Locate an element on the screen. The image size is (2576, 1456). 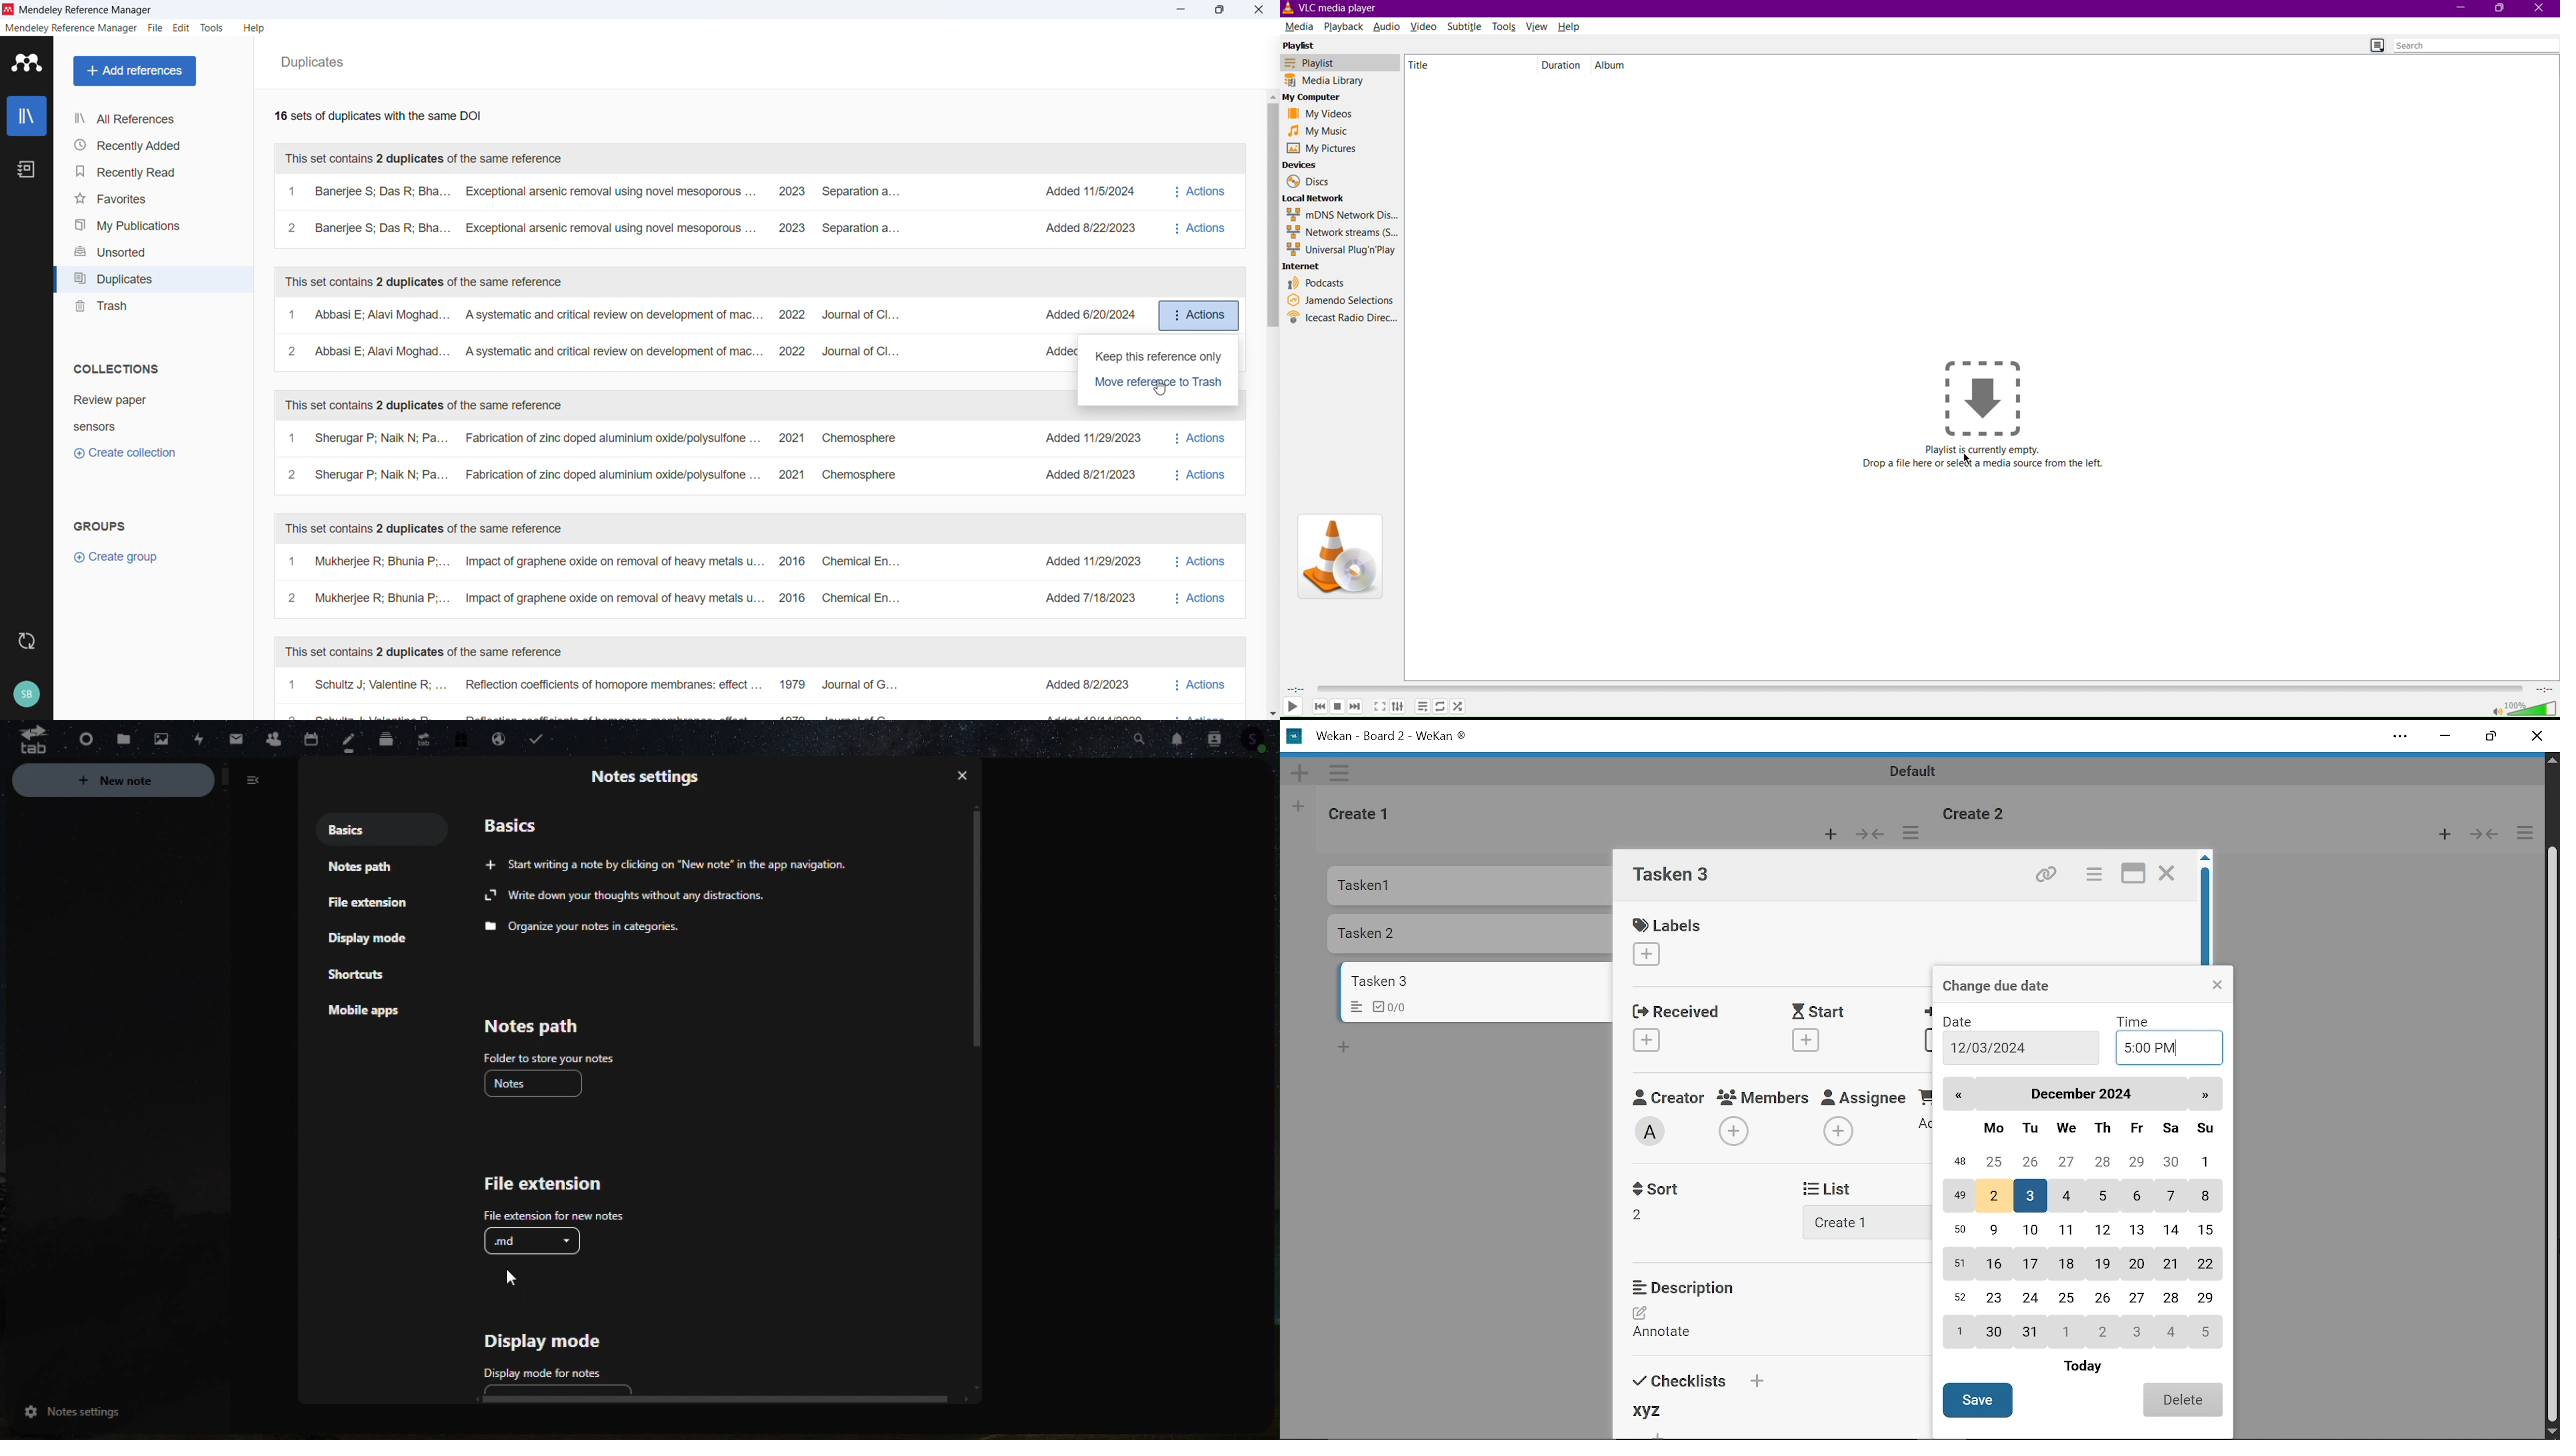
View is located at coordinates (1538, 25).